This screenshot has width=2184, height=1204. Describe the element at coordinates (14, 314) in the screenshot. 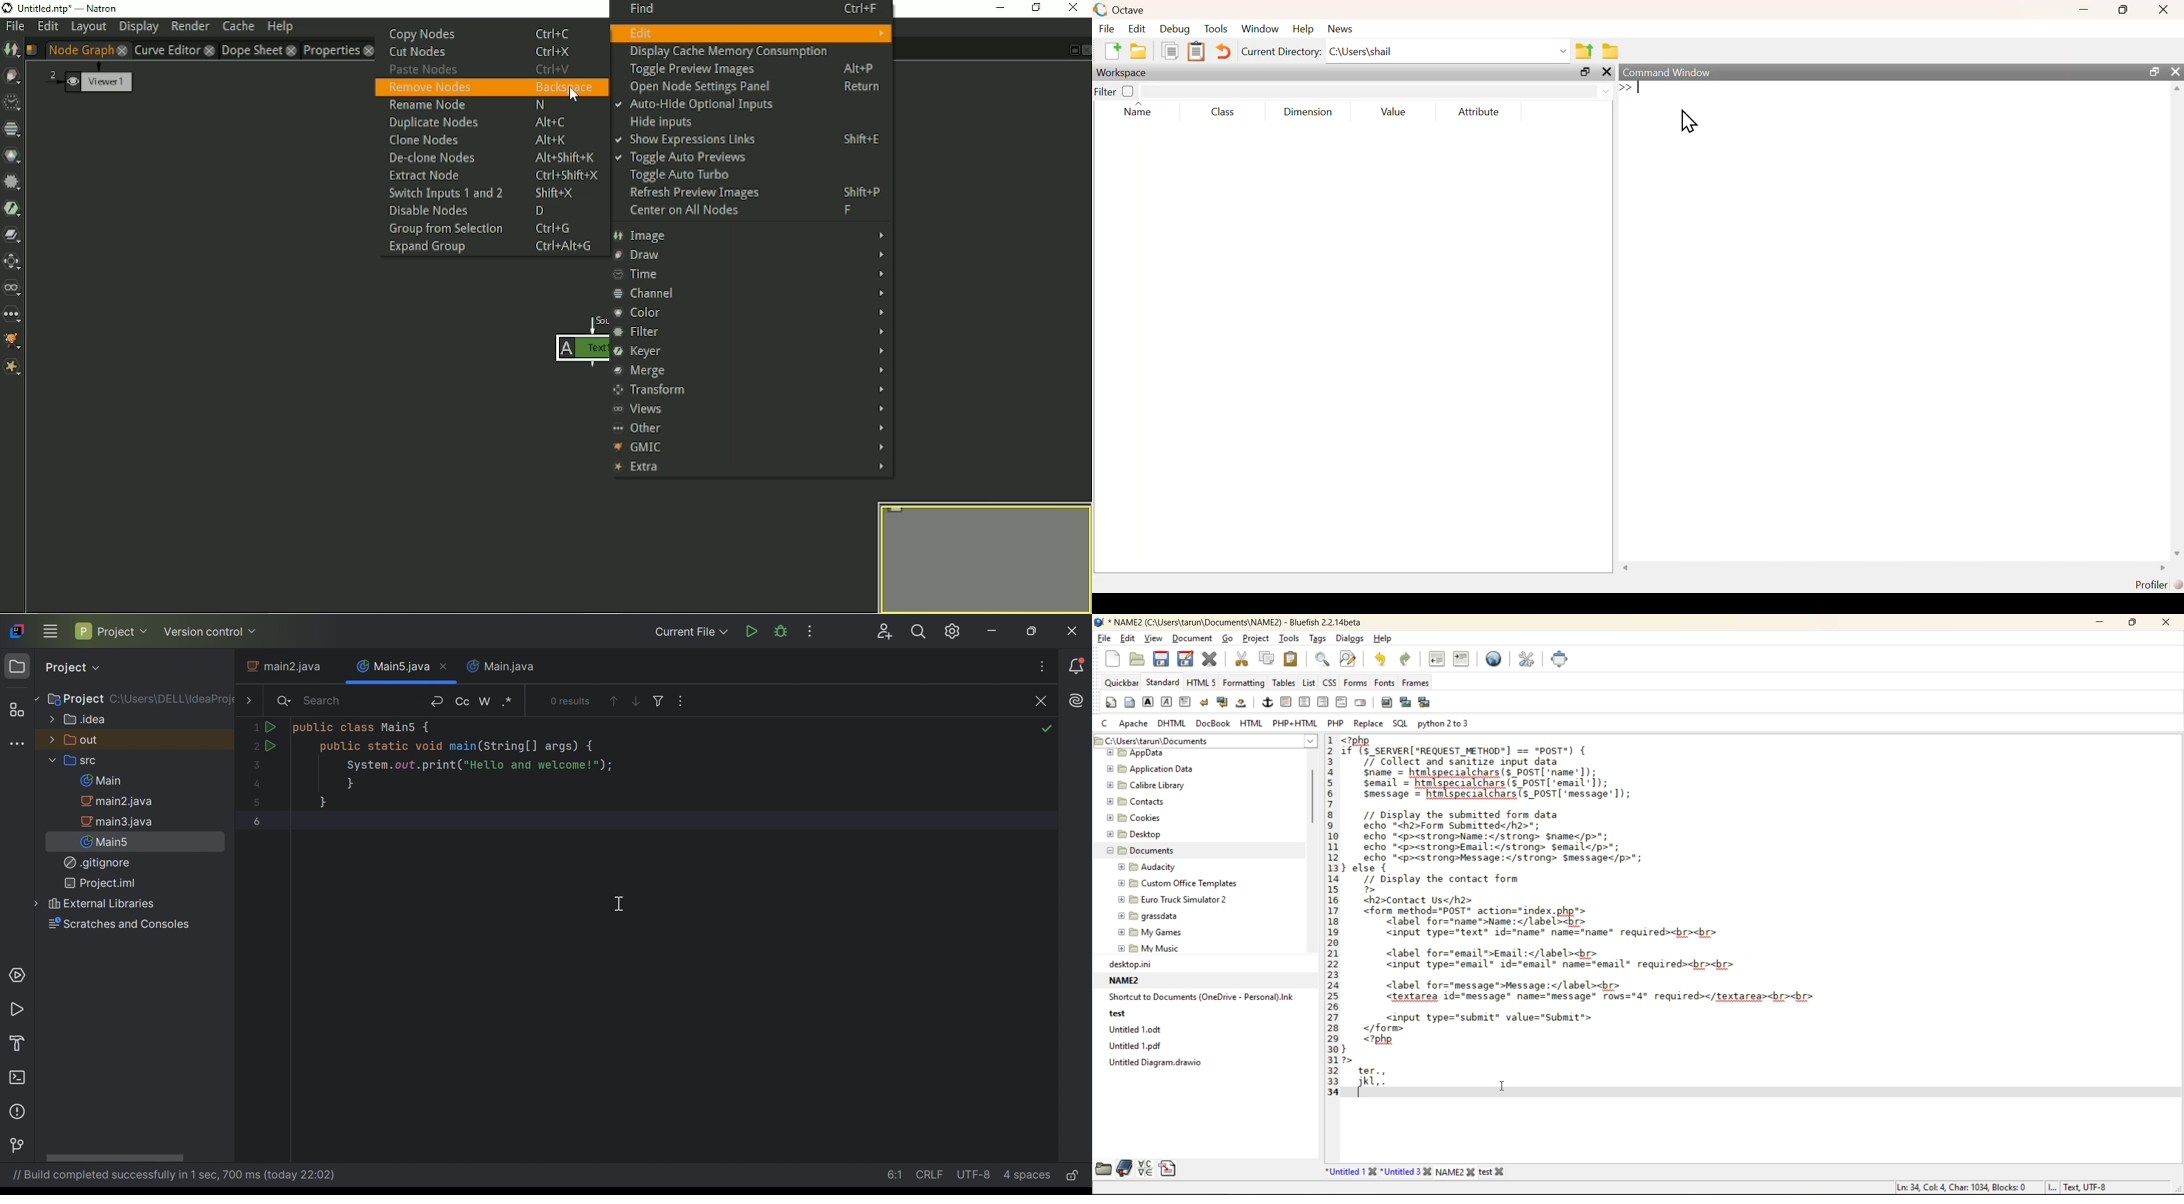

I see `Other` at that location.